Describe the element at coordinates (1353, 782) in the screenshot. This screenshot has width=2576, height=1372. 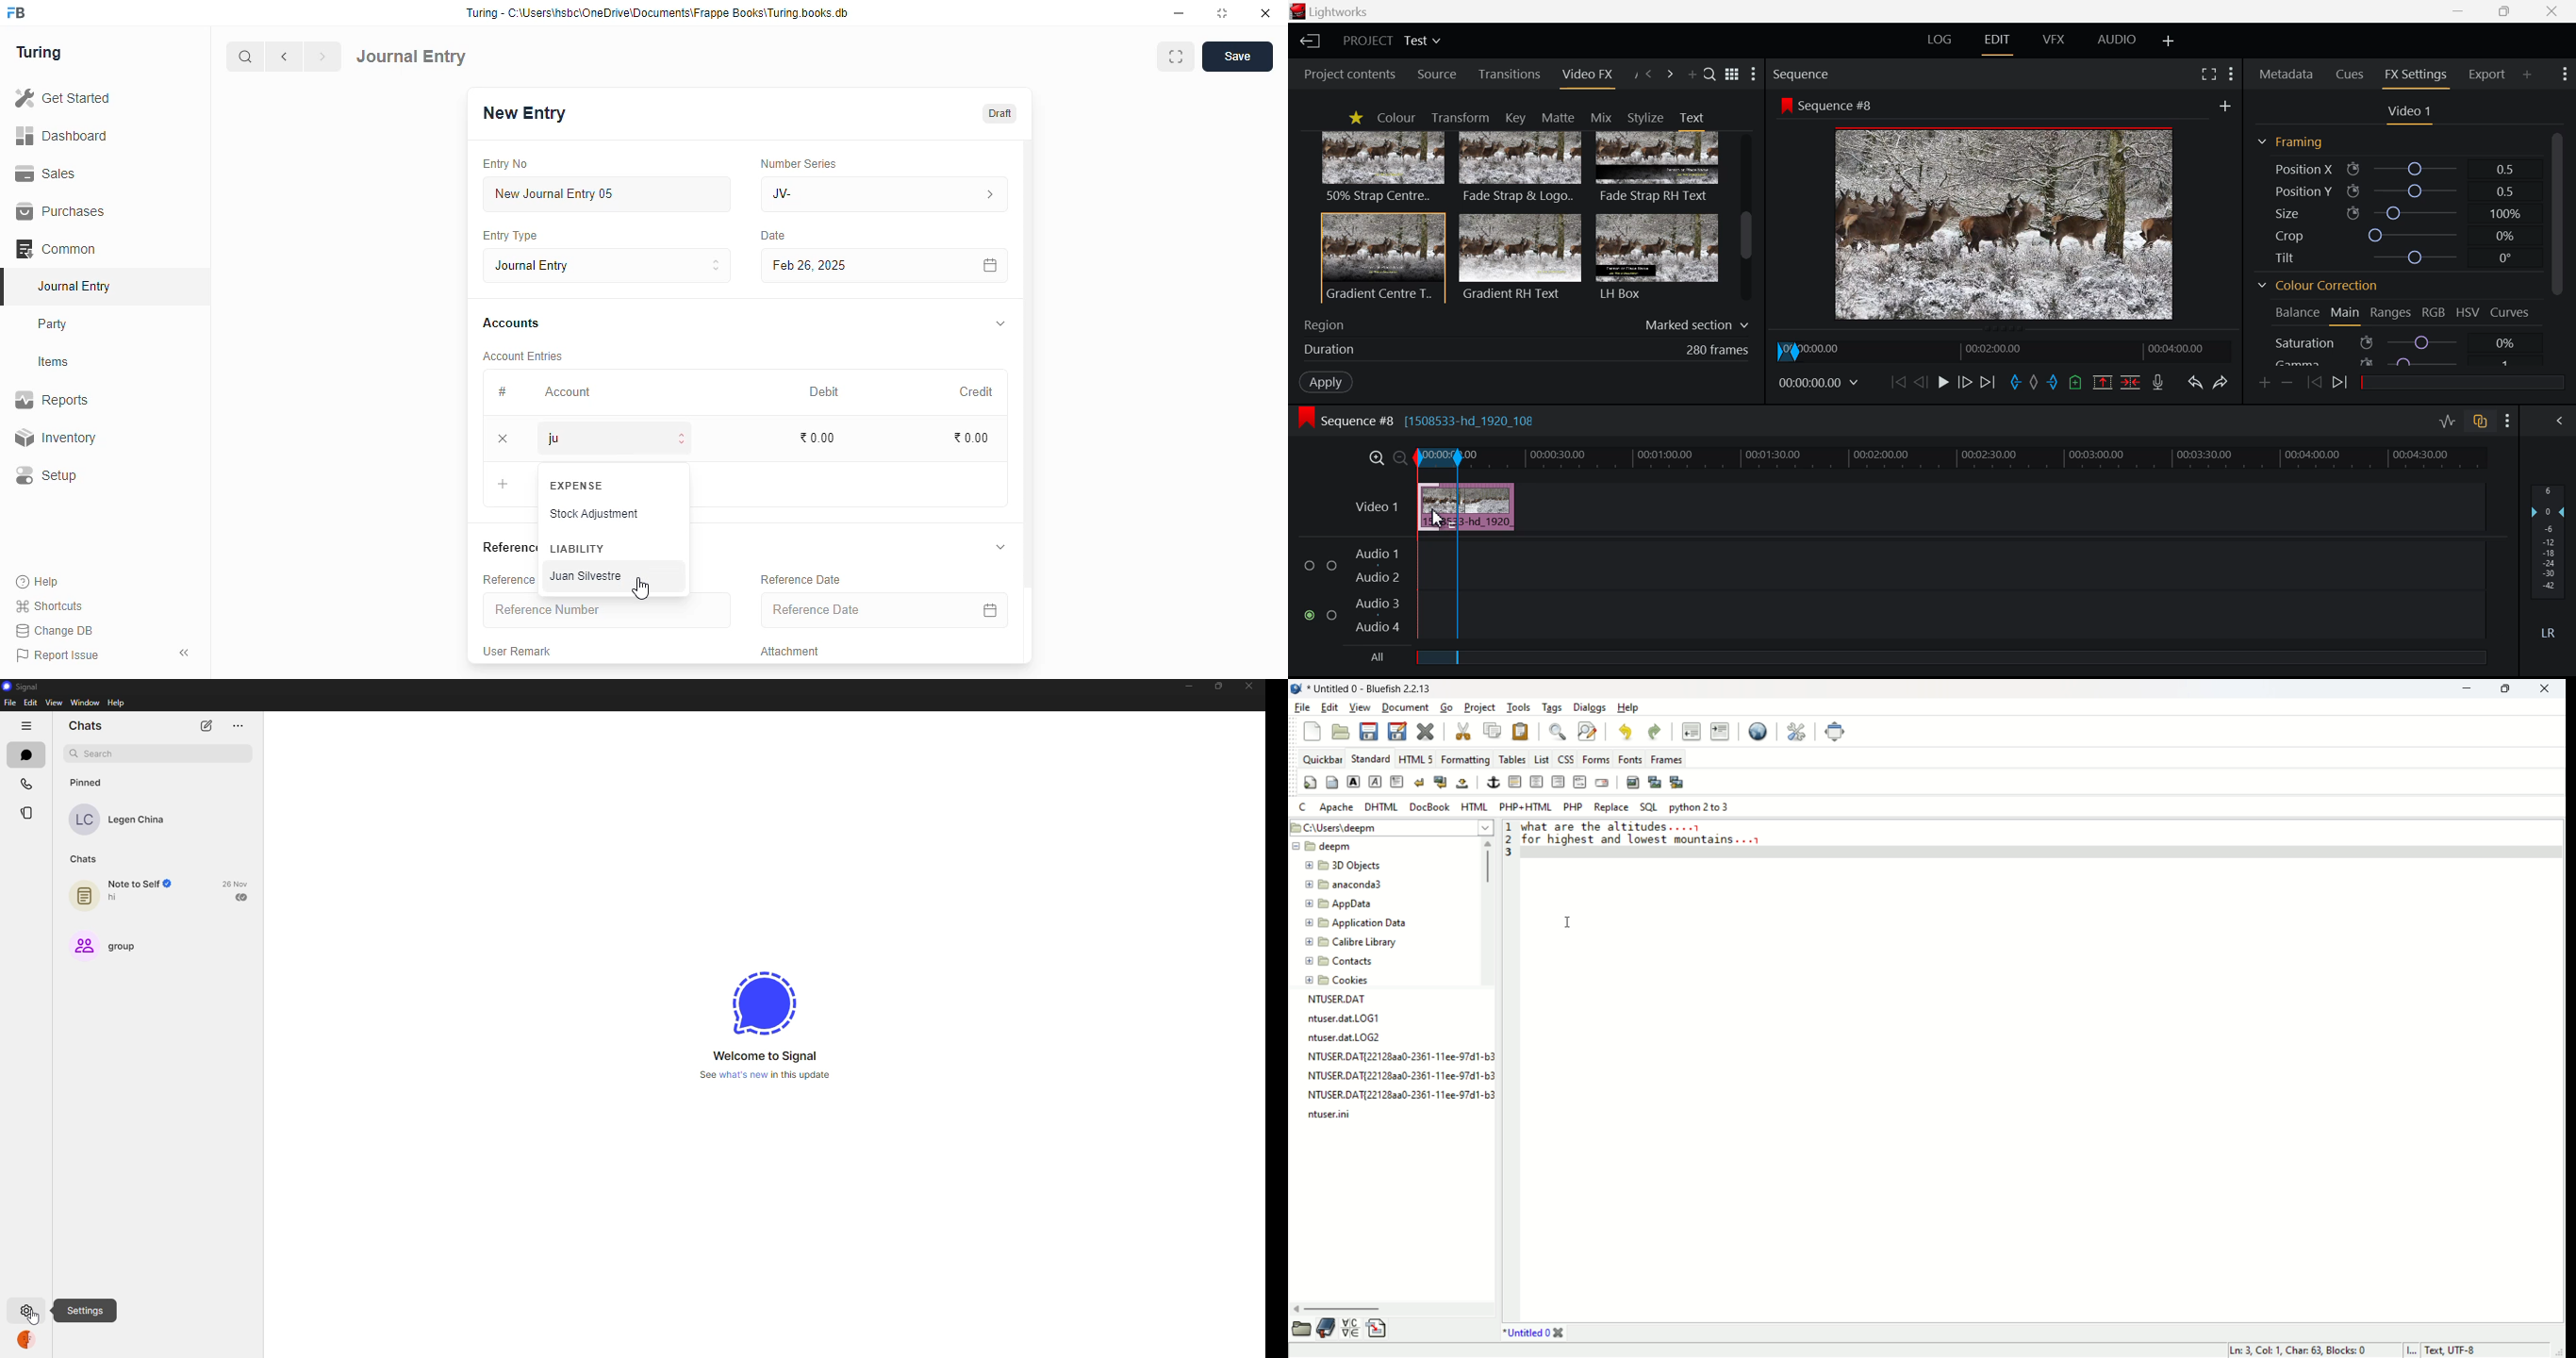
I see `strong` at that location.